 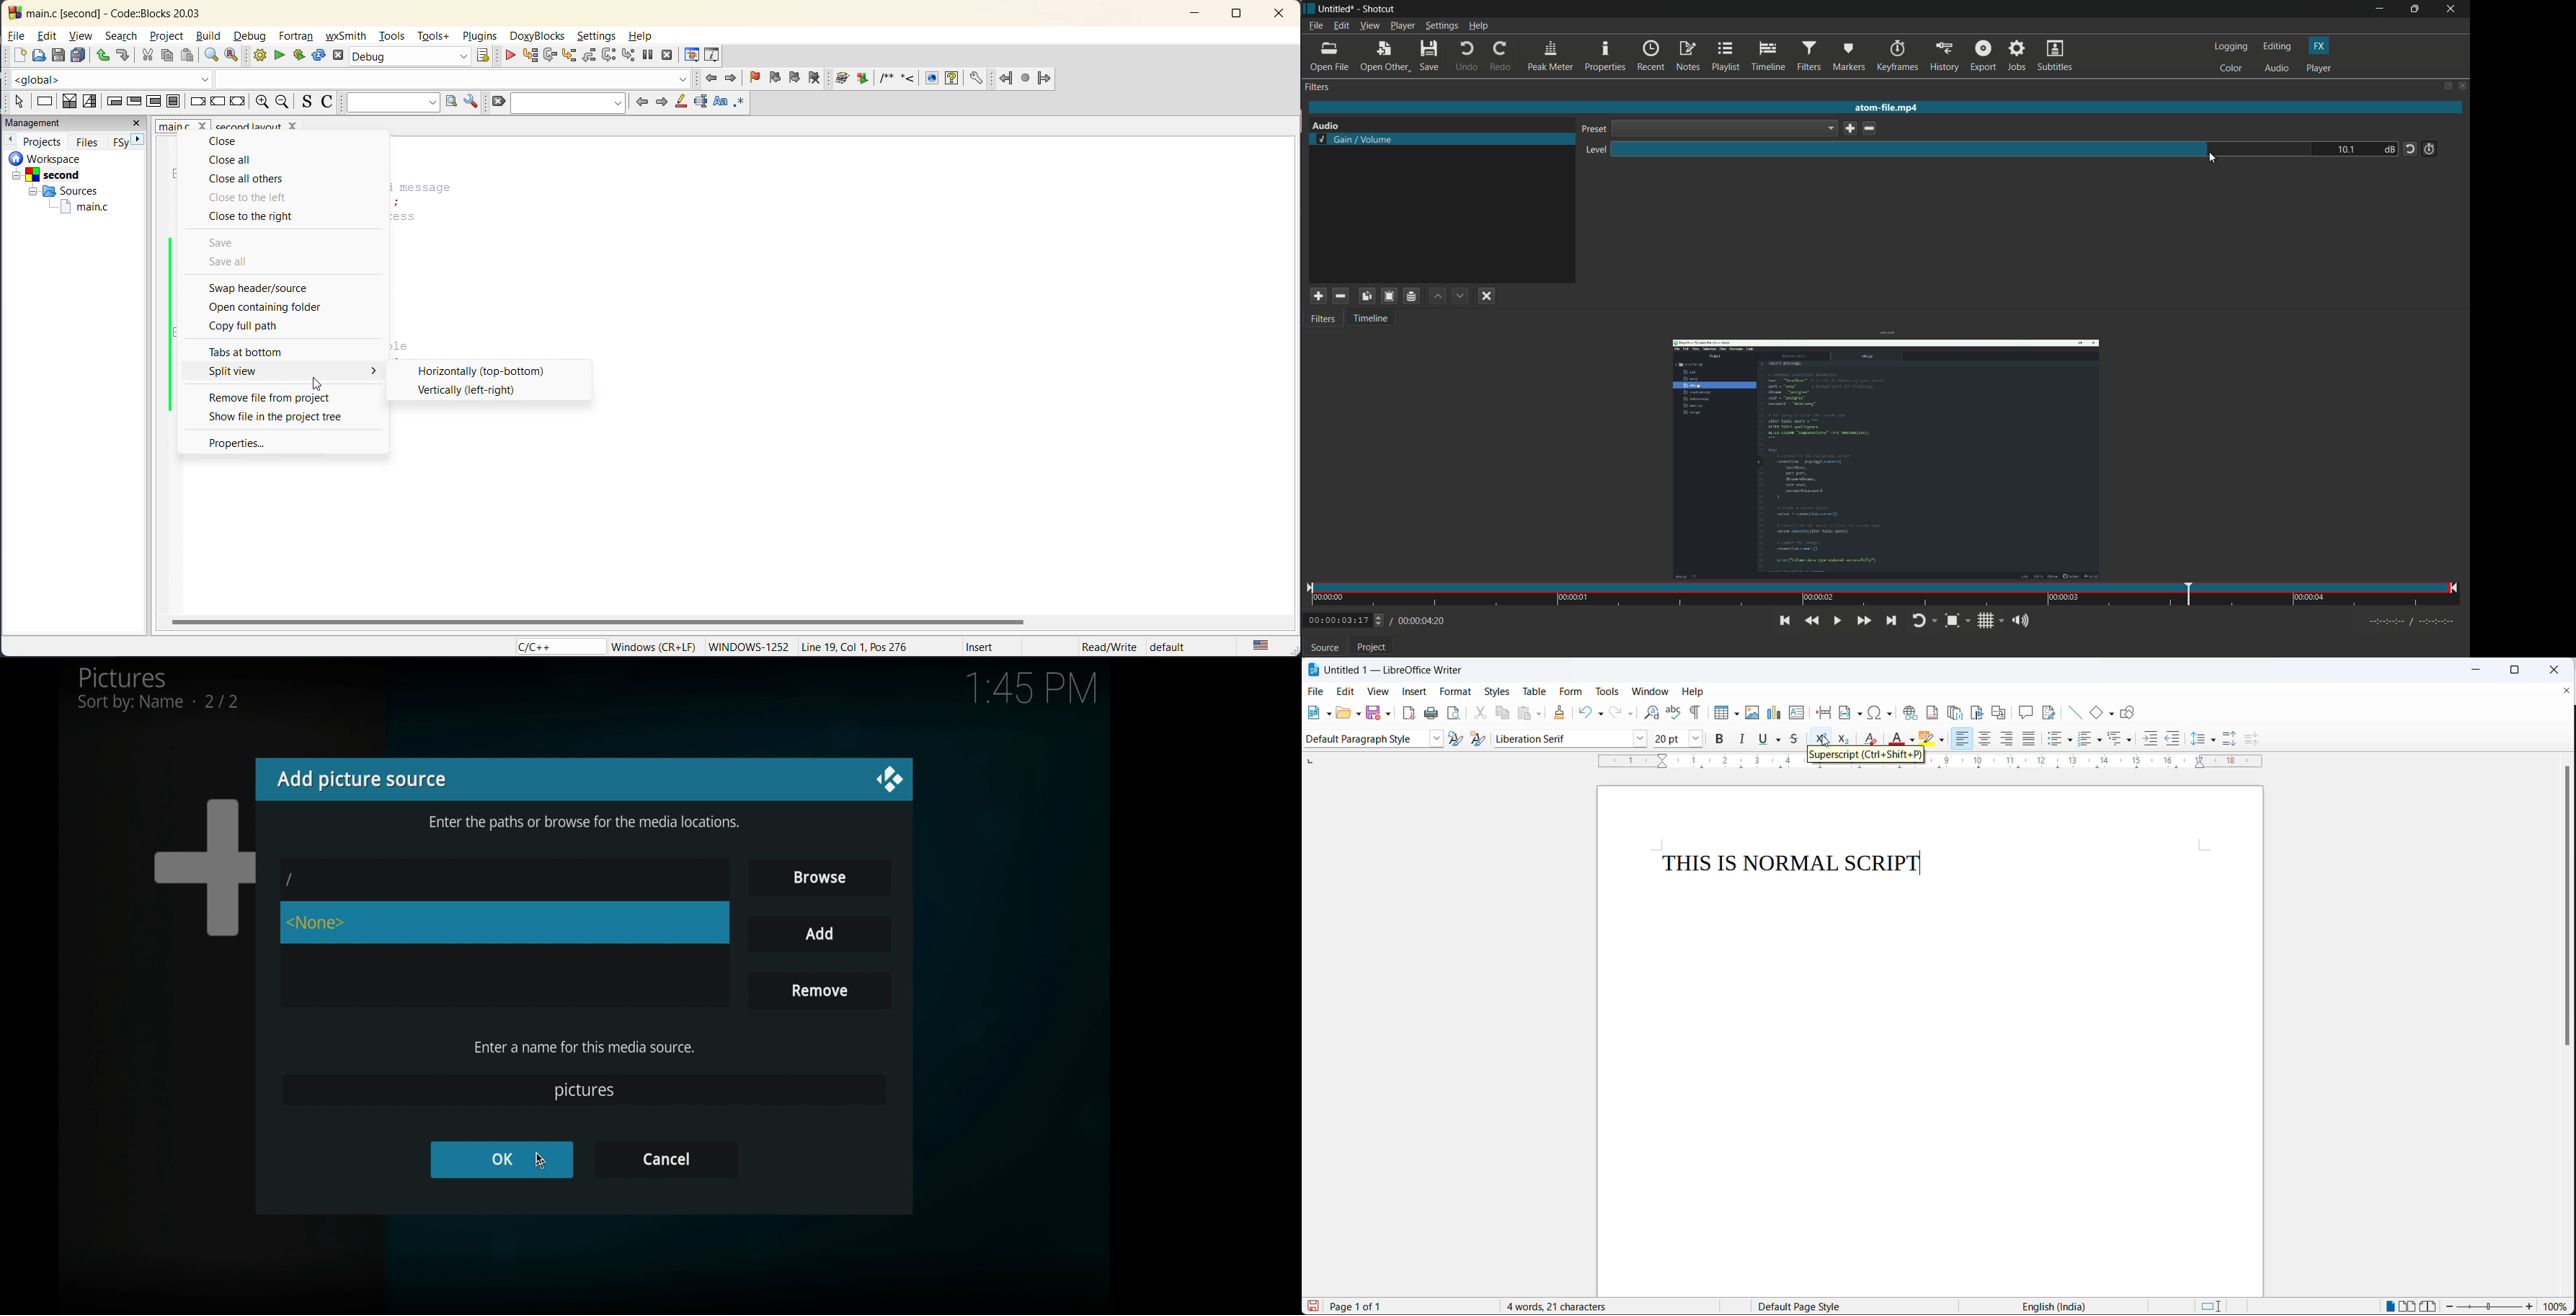 What do you see at coordinates (409, 56) in the screenshot?
I see `build target` at bounding box center [409, 56].